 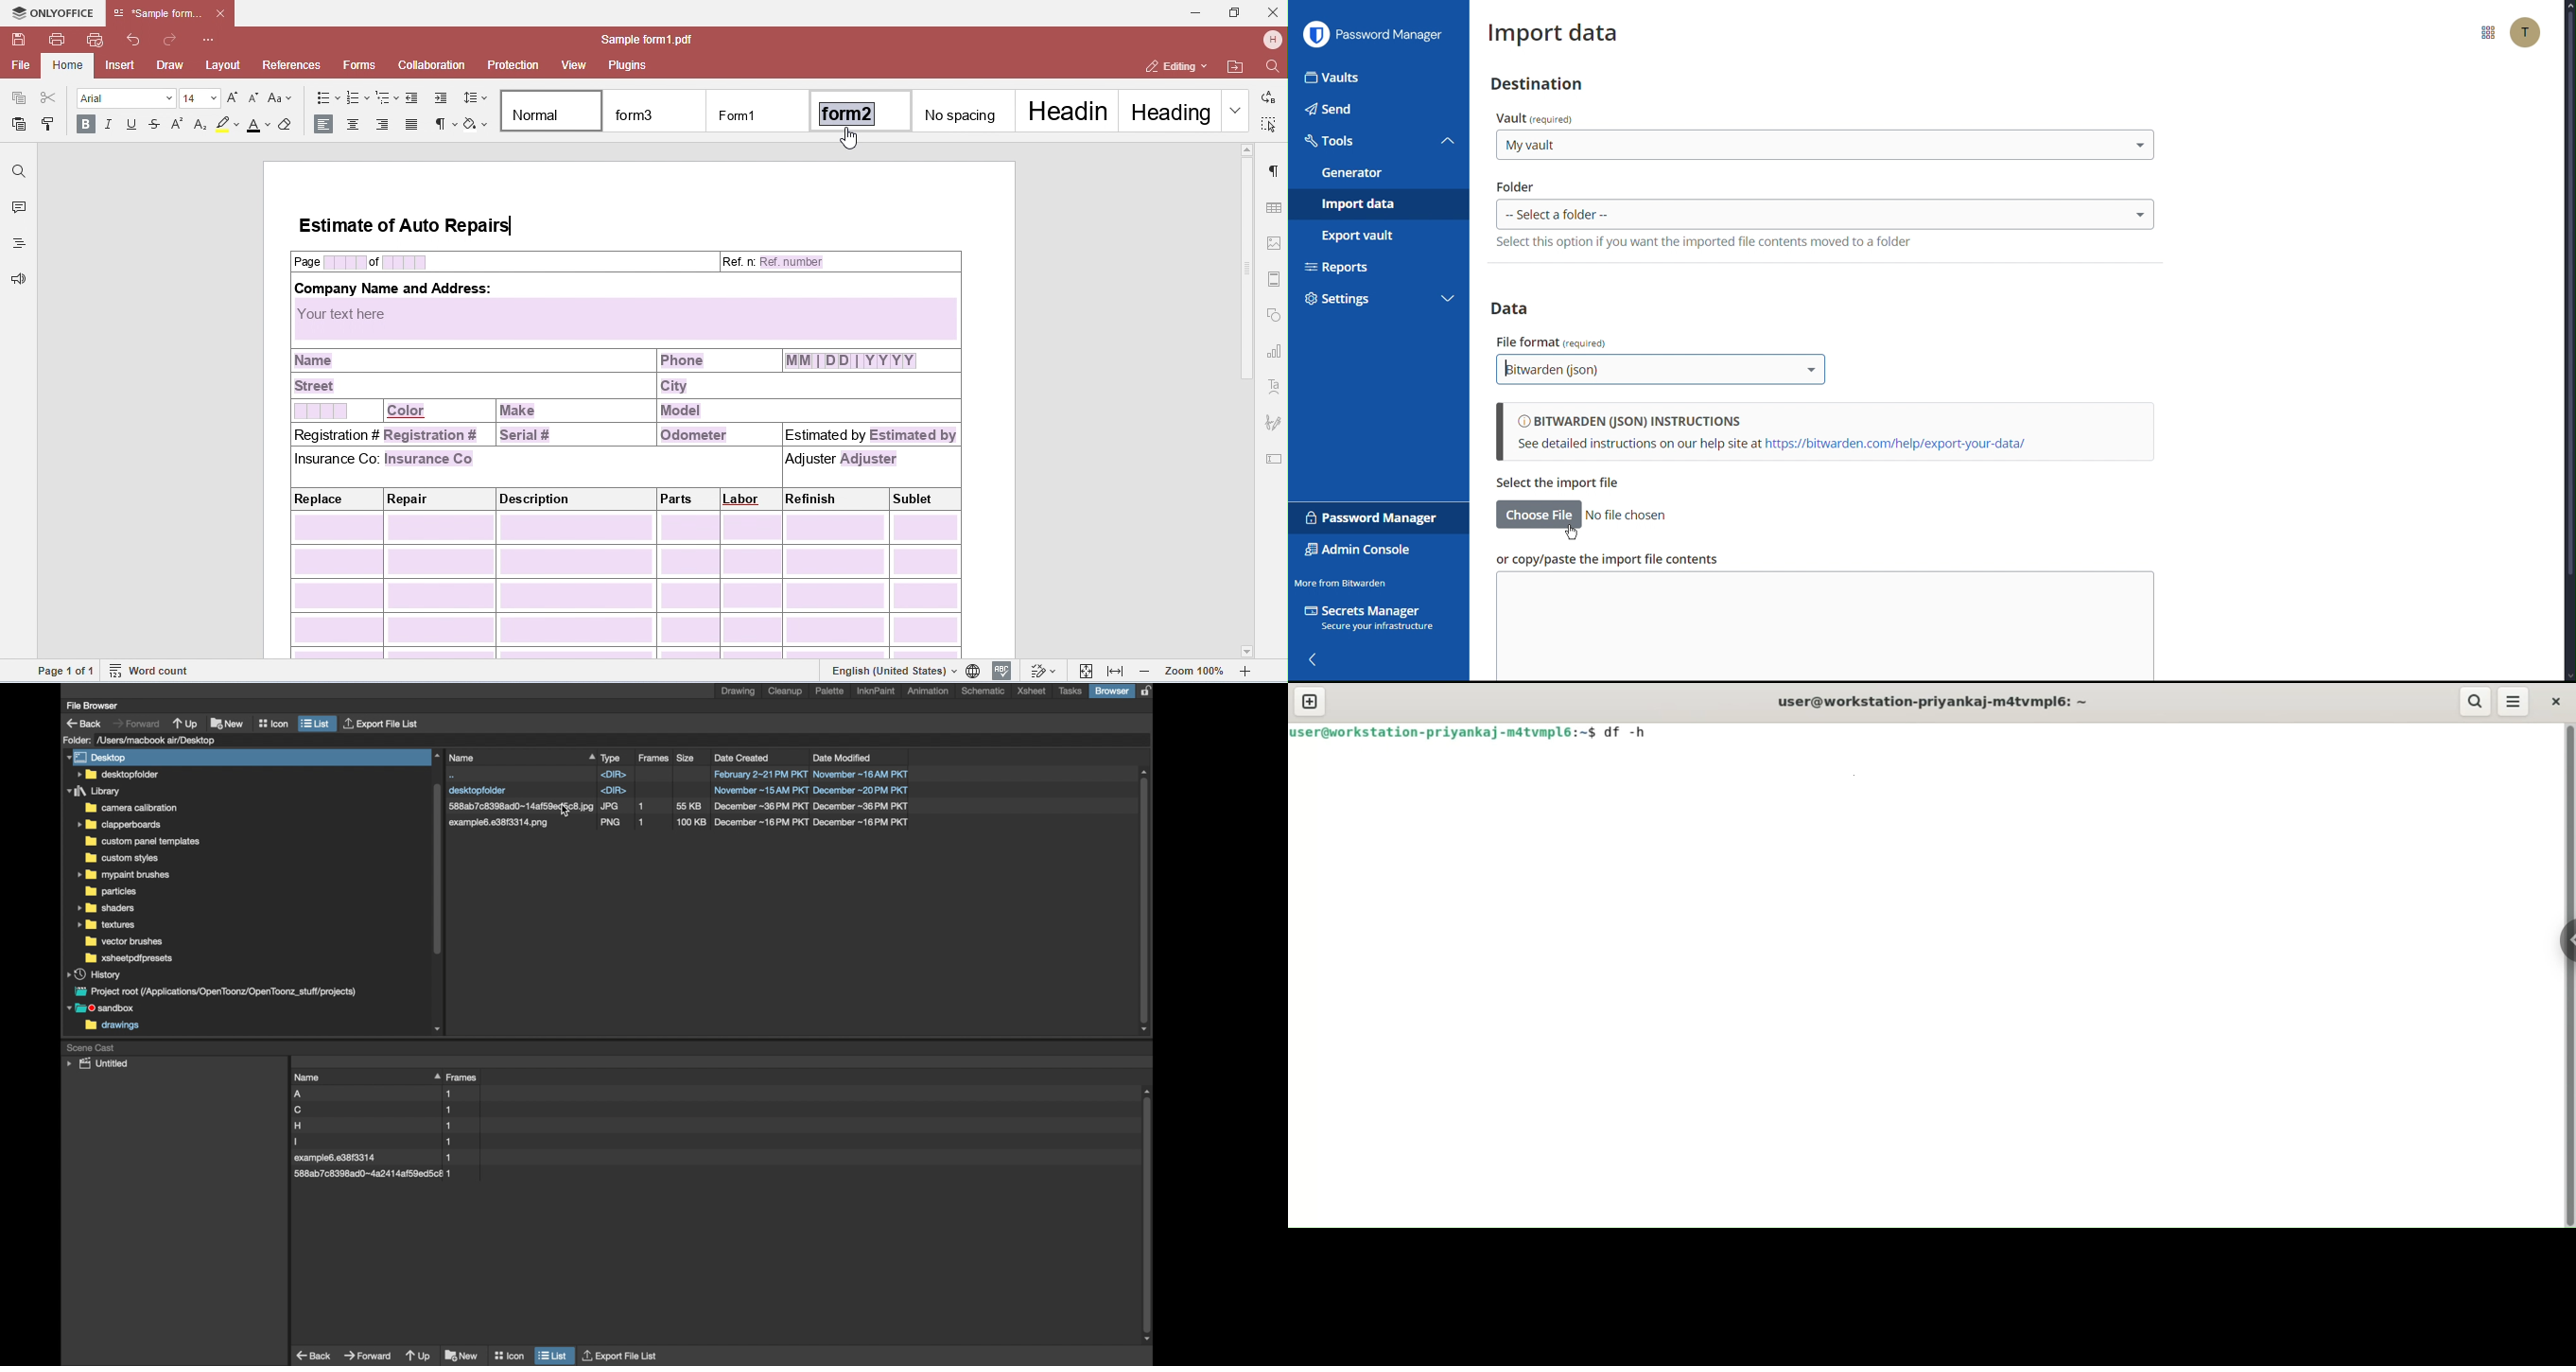 I want to click on Cursor, so click(x=1576, y=534).